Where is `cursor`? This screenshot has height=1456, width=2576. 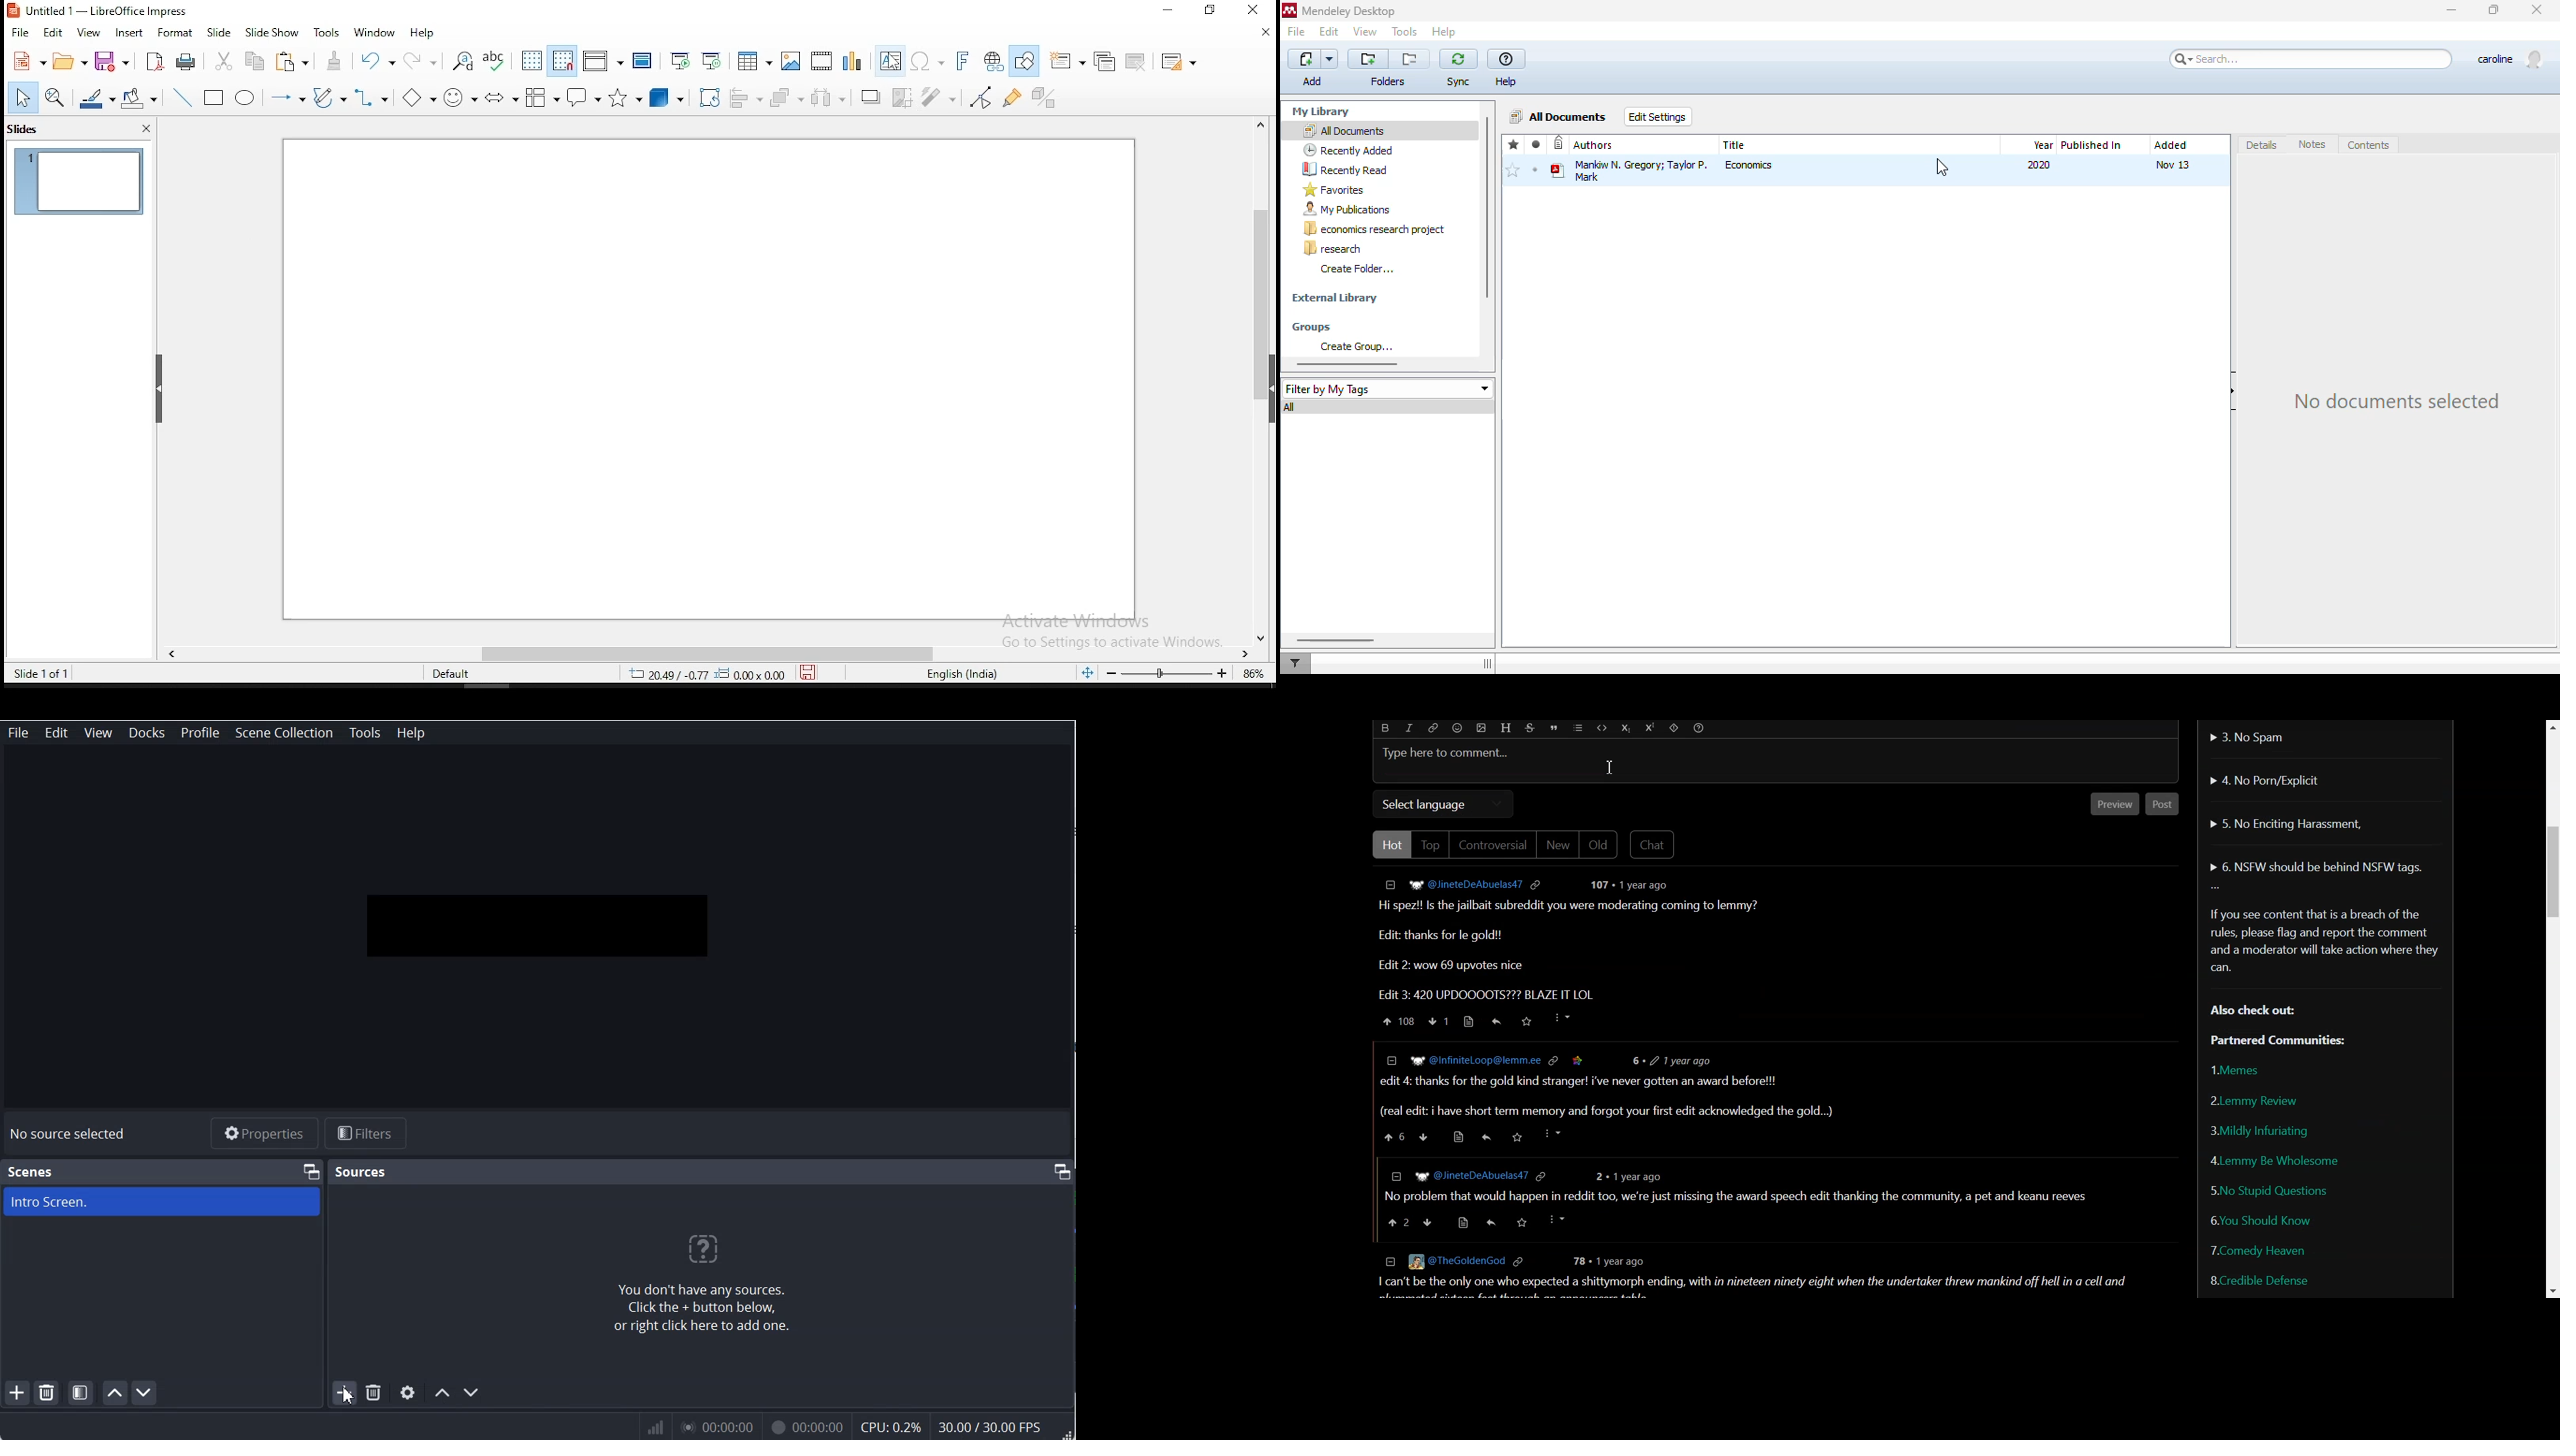 cursor is located at coordinates (1942, 168).